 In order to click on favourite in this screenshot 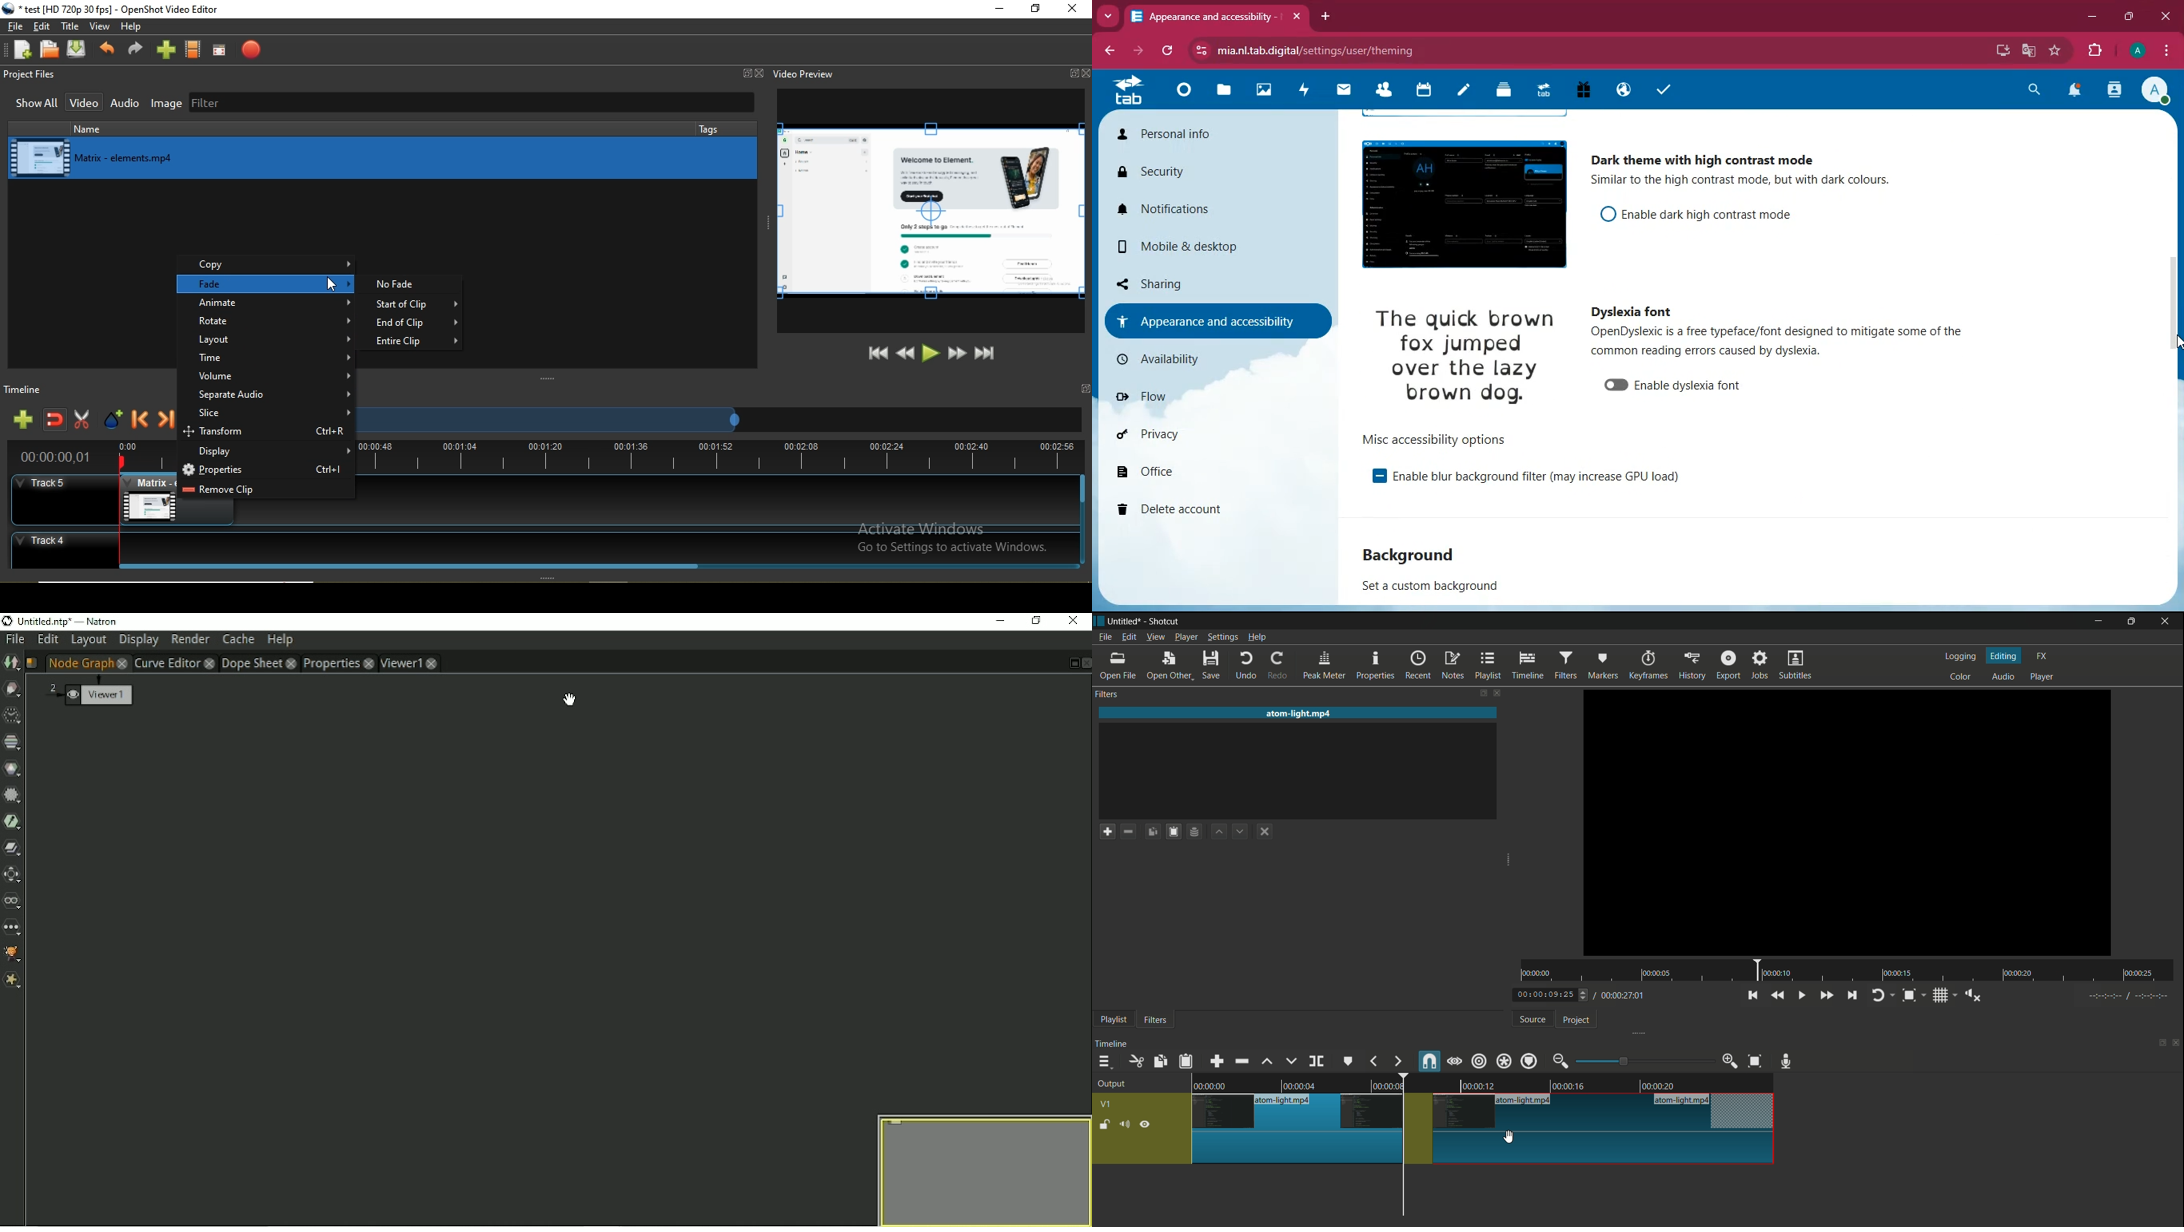, I will do `click(2055, 50)`.